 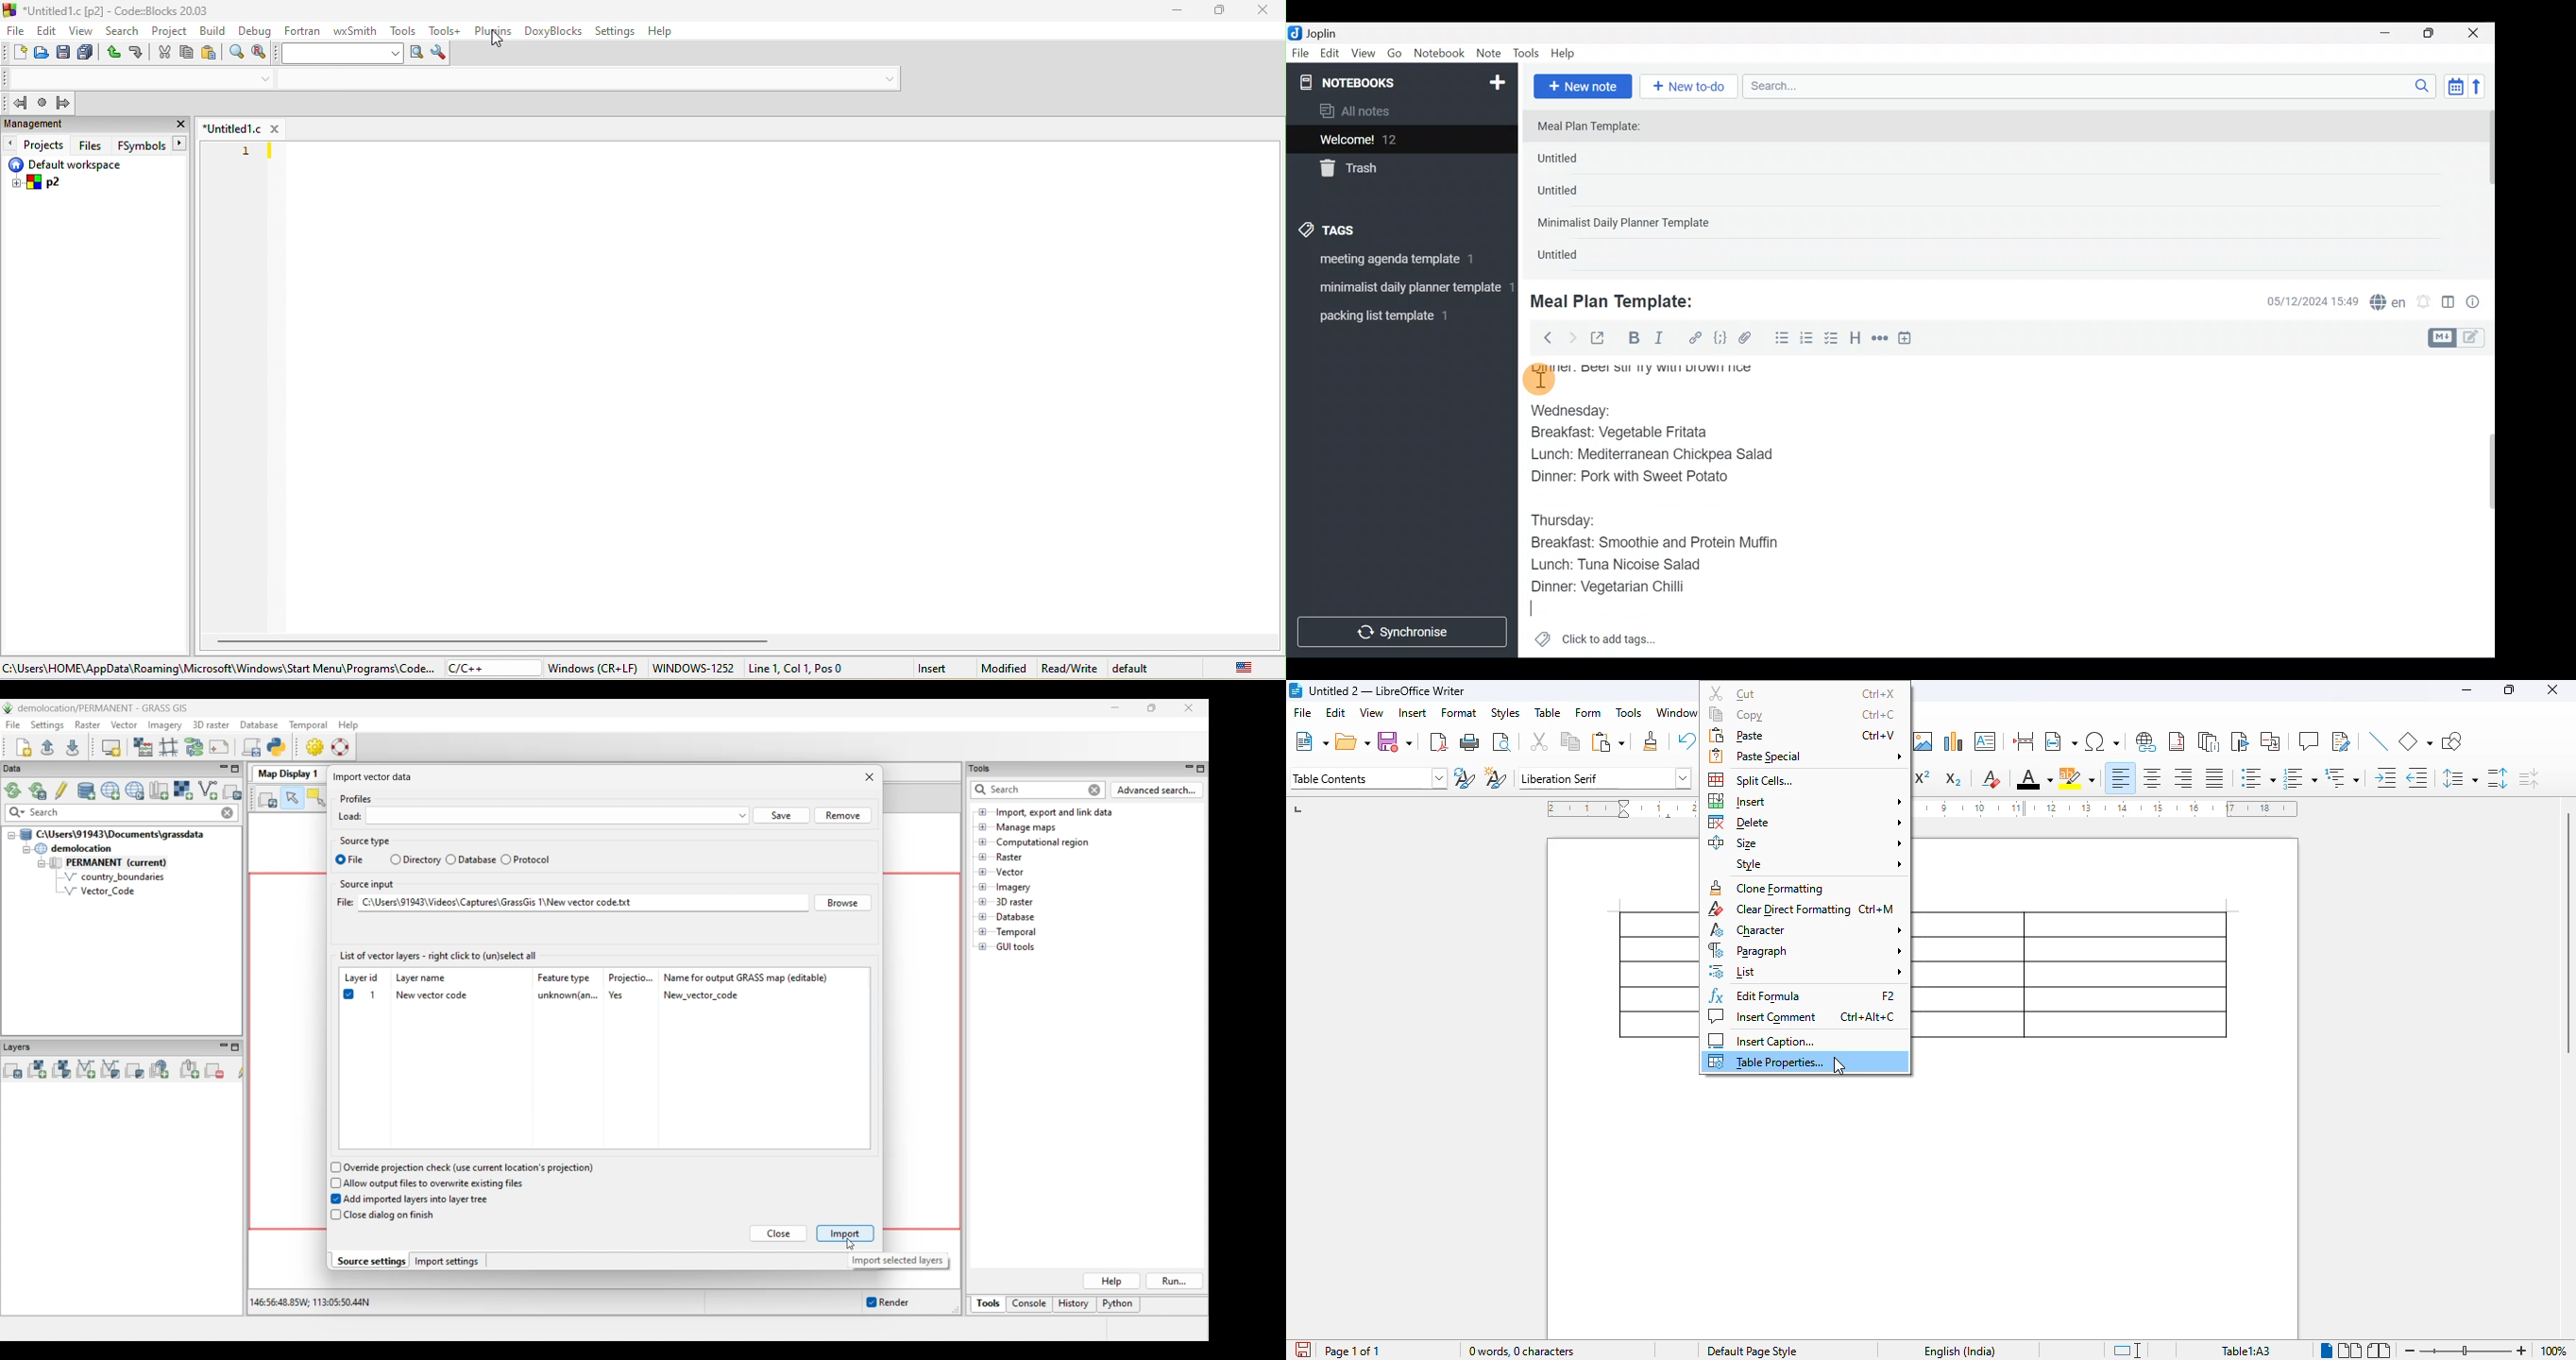 I want to click on last jump, so click(x=42, y=104).